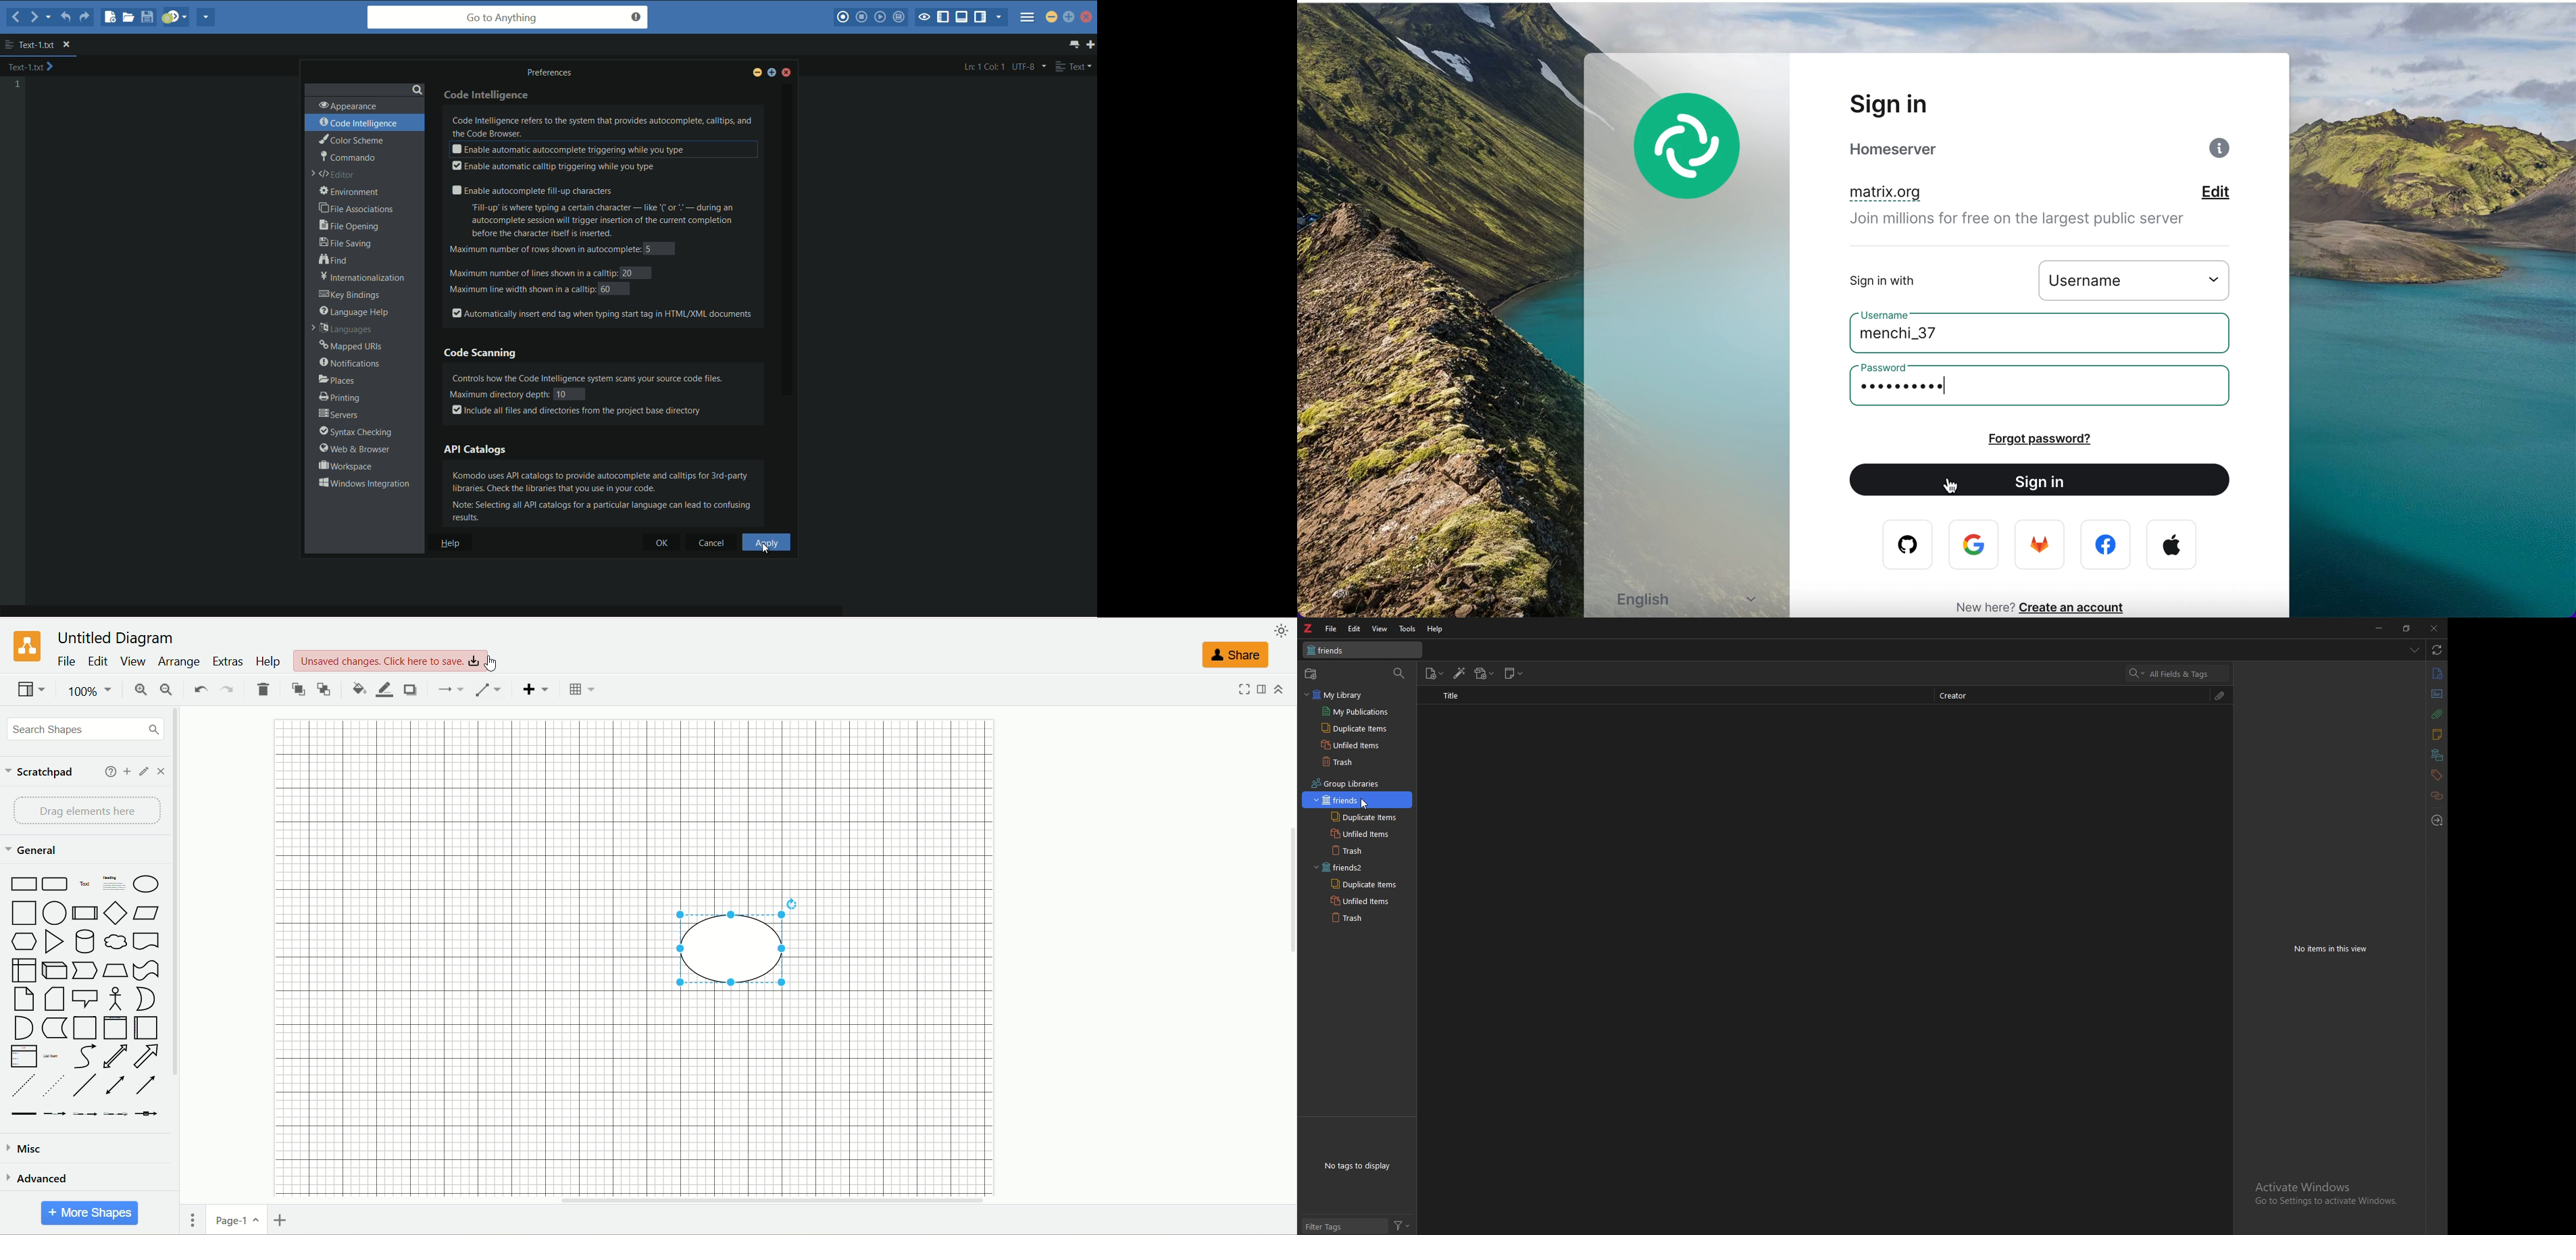  What do you see at coordinates (67, 663) in the screenshot?
I see `file` at bounding box center [67, 663].